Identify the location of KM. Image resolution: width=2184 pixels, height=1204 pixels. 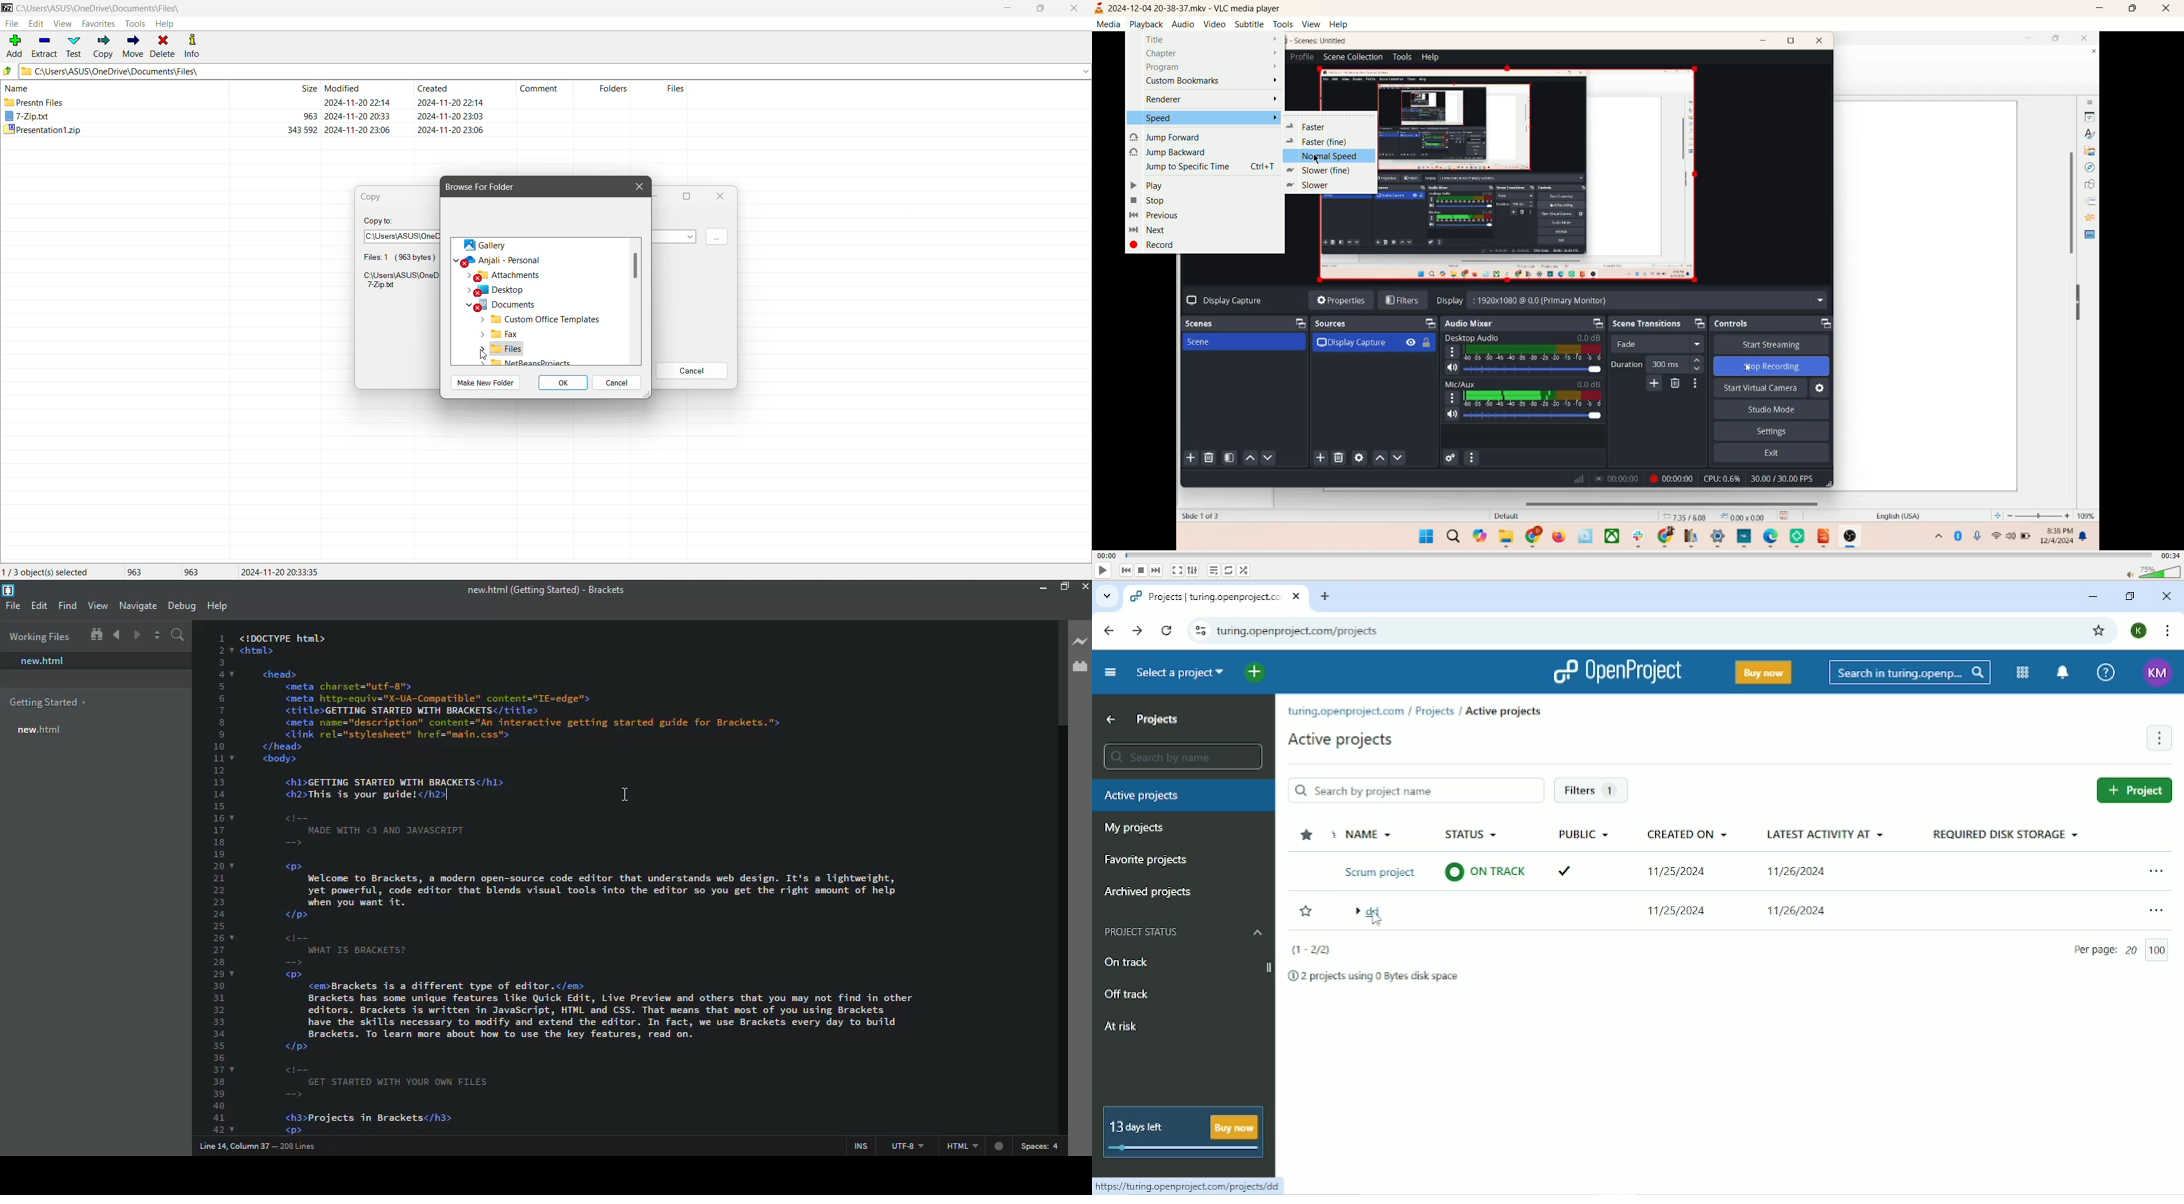
(2160, 671).